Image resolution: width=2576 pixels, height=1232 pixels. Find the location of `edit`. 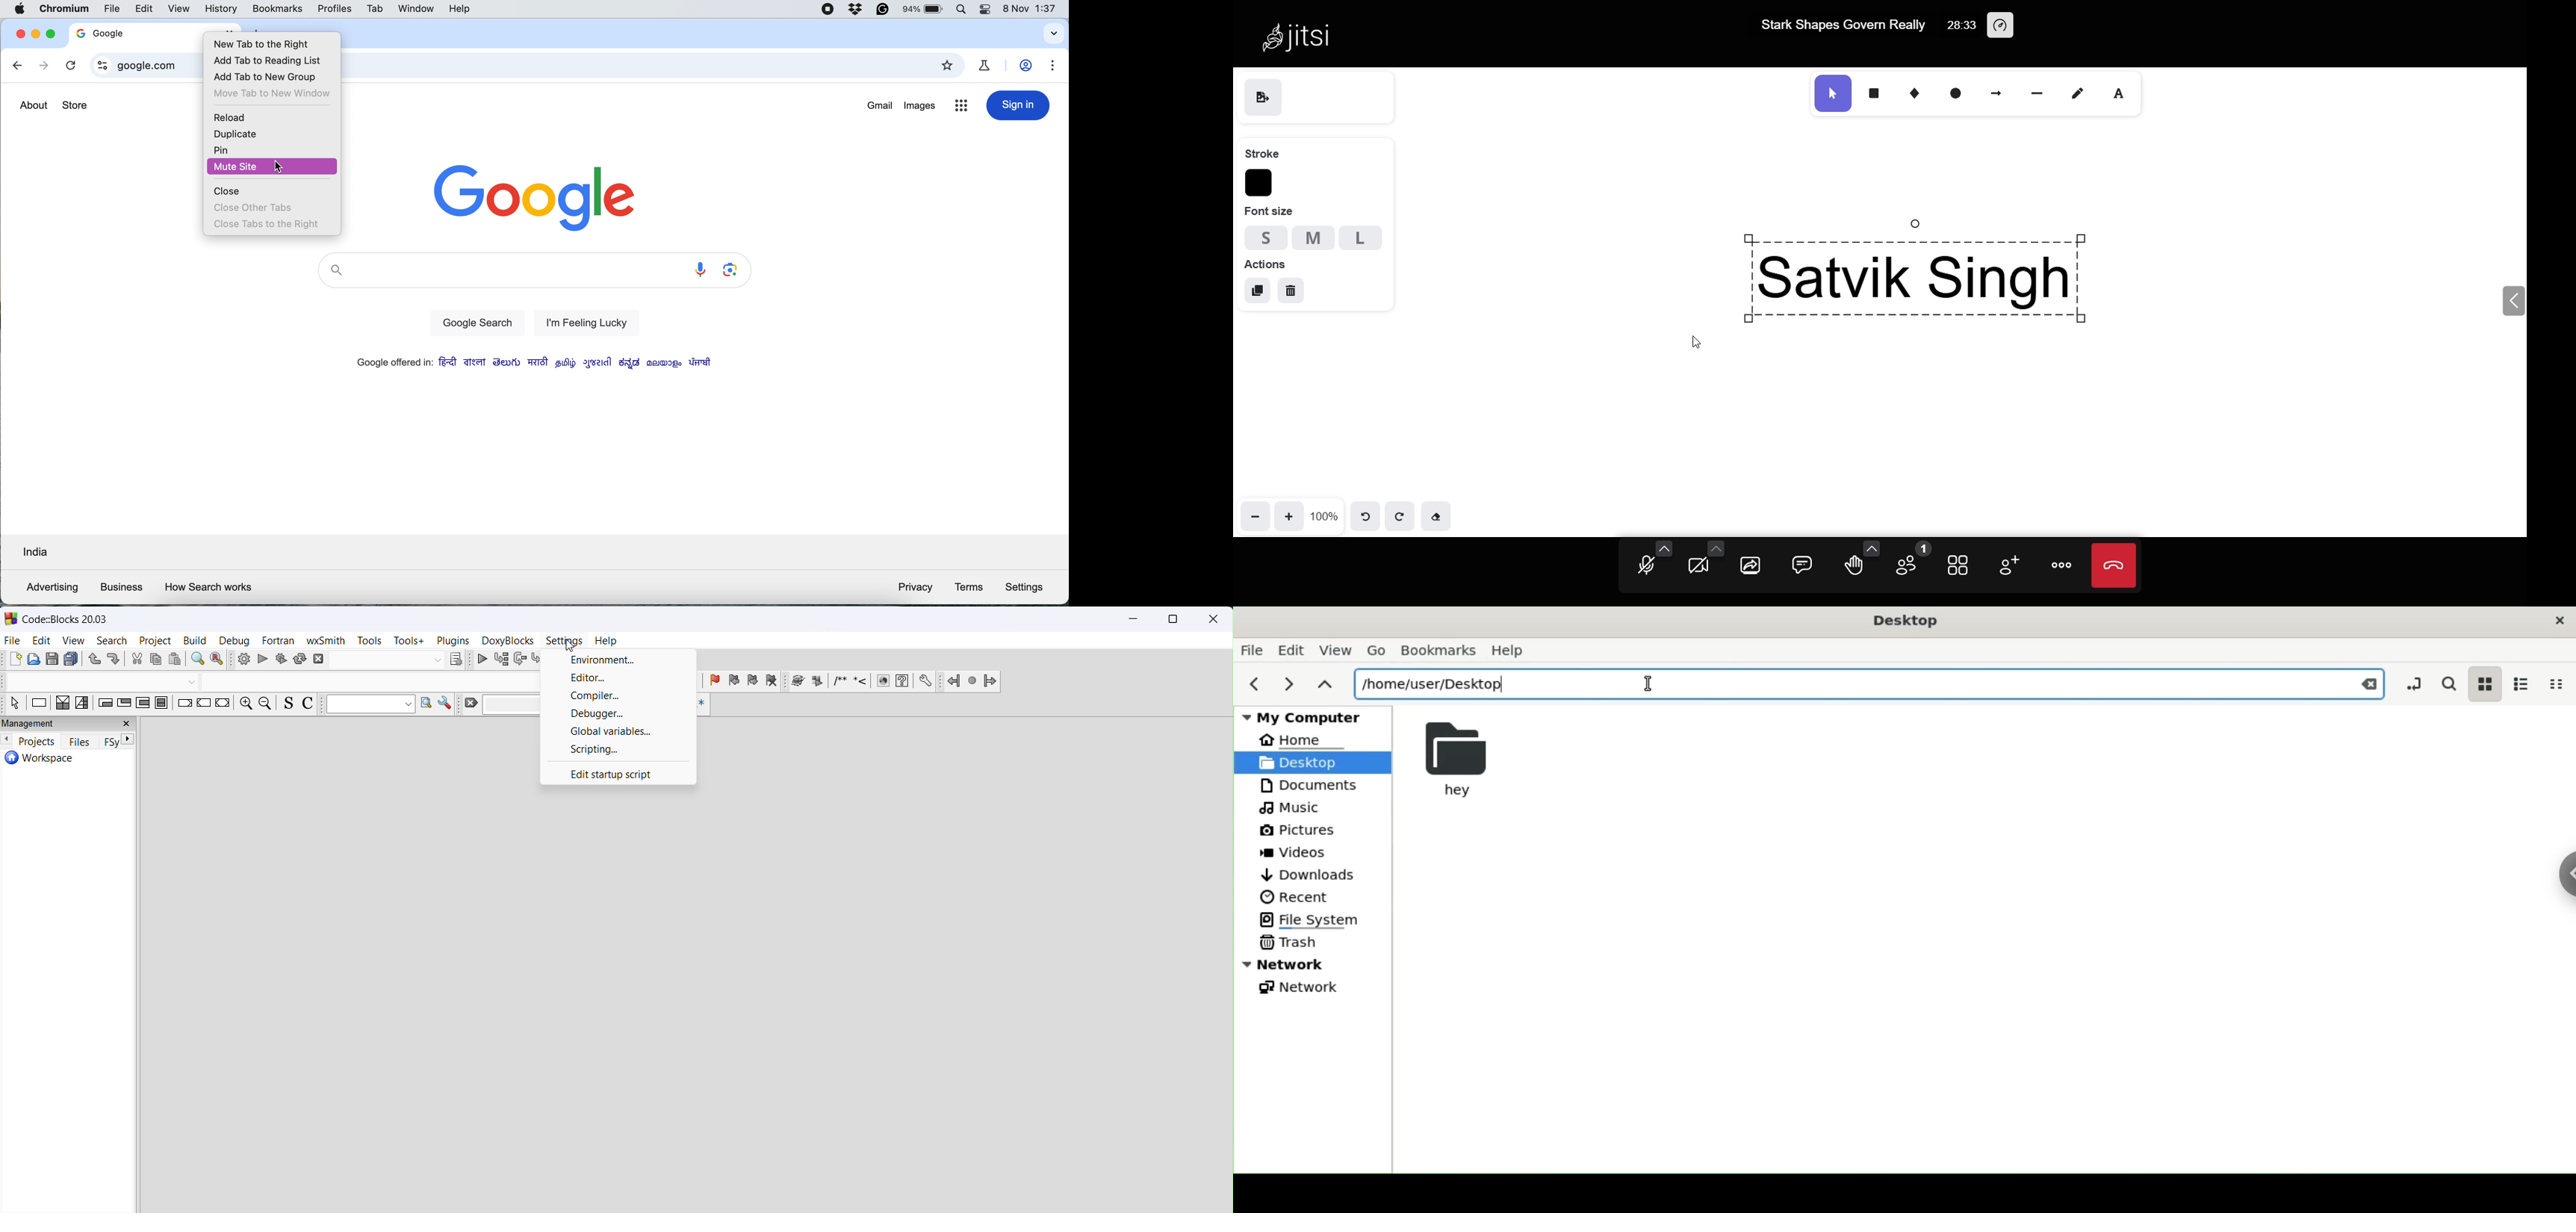

edit is located at coordinates (1290, 651).